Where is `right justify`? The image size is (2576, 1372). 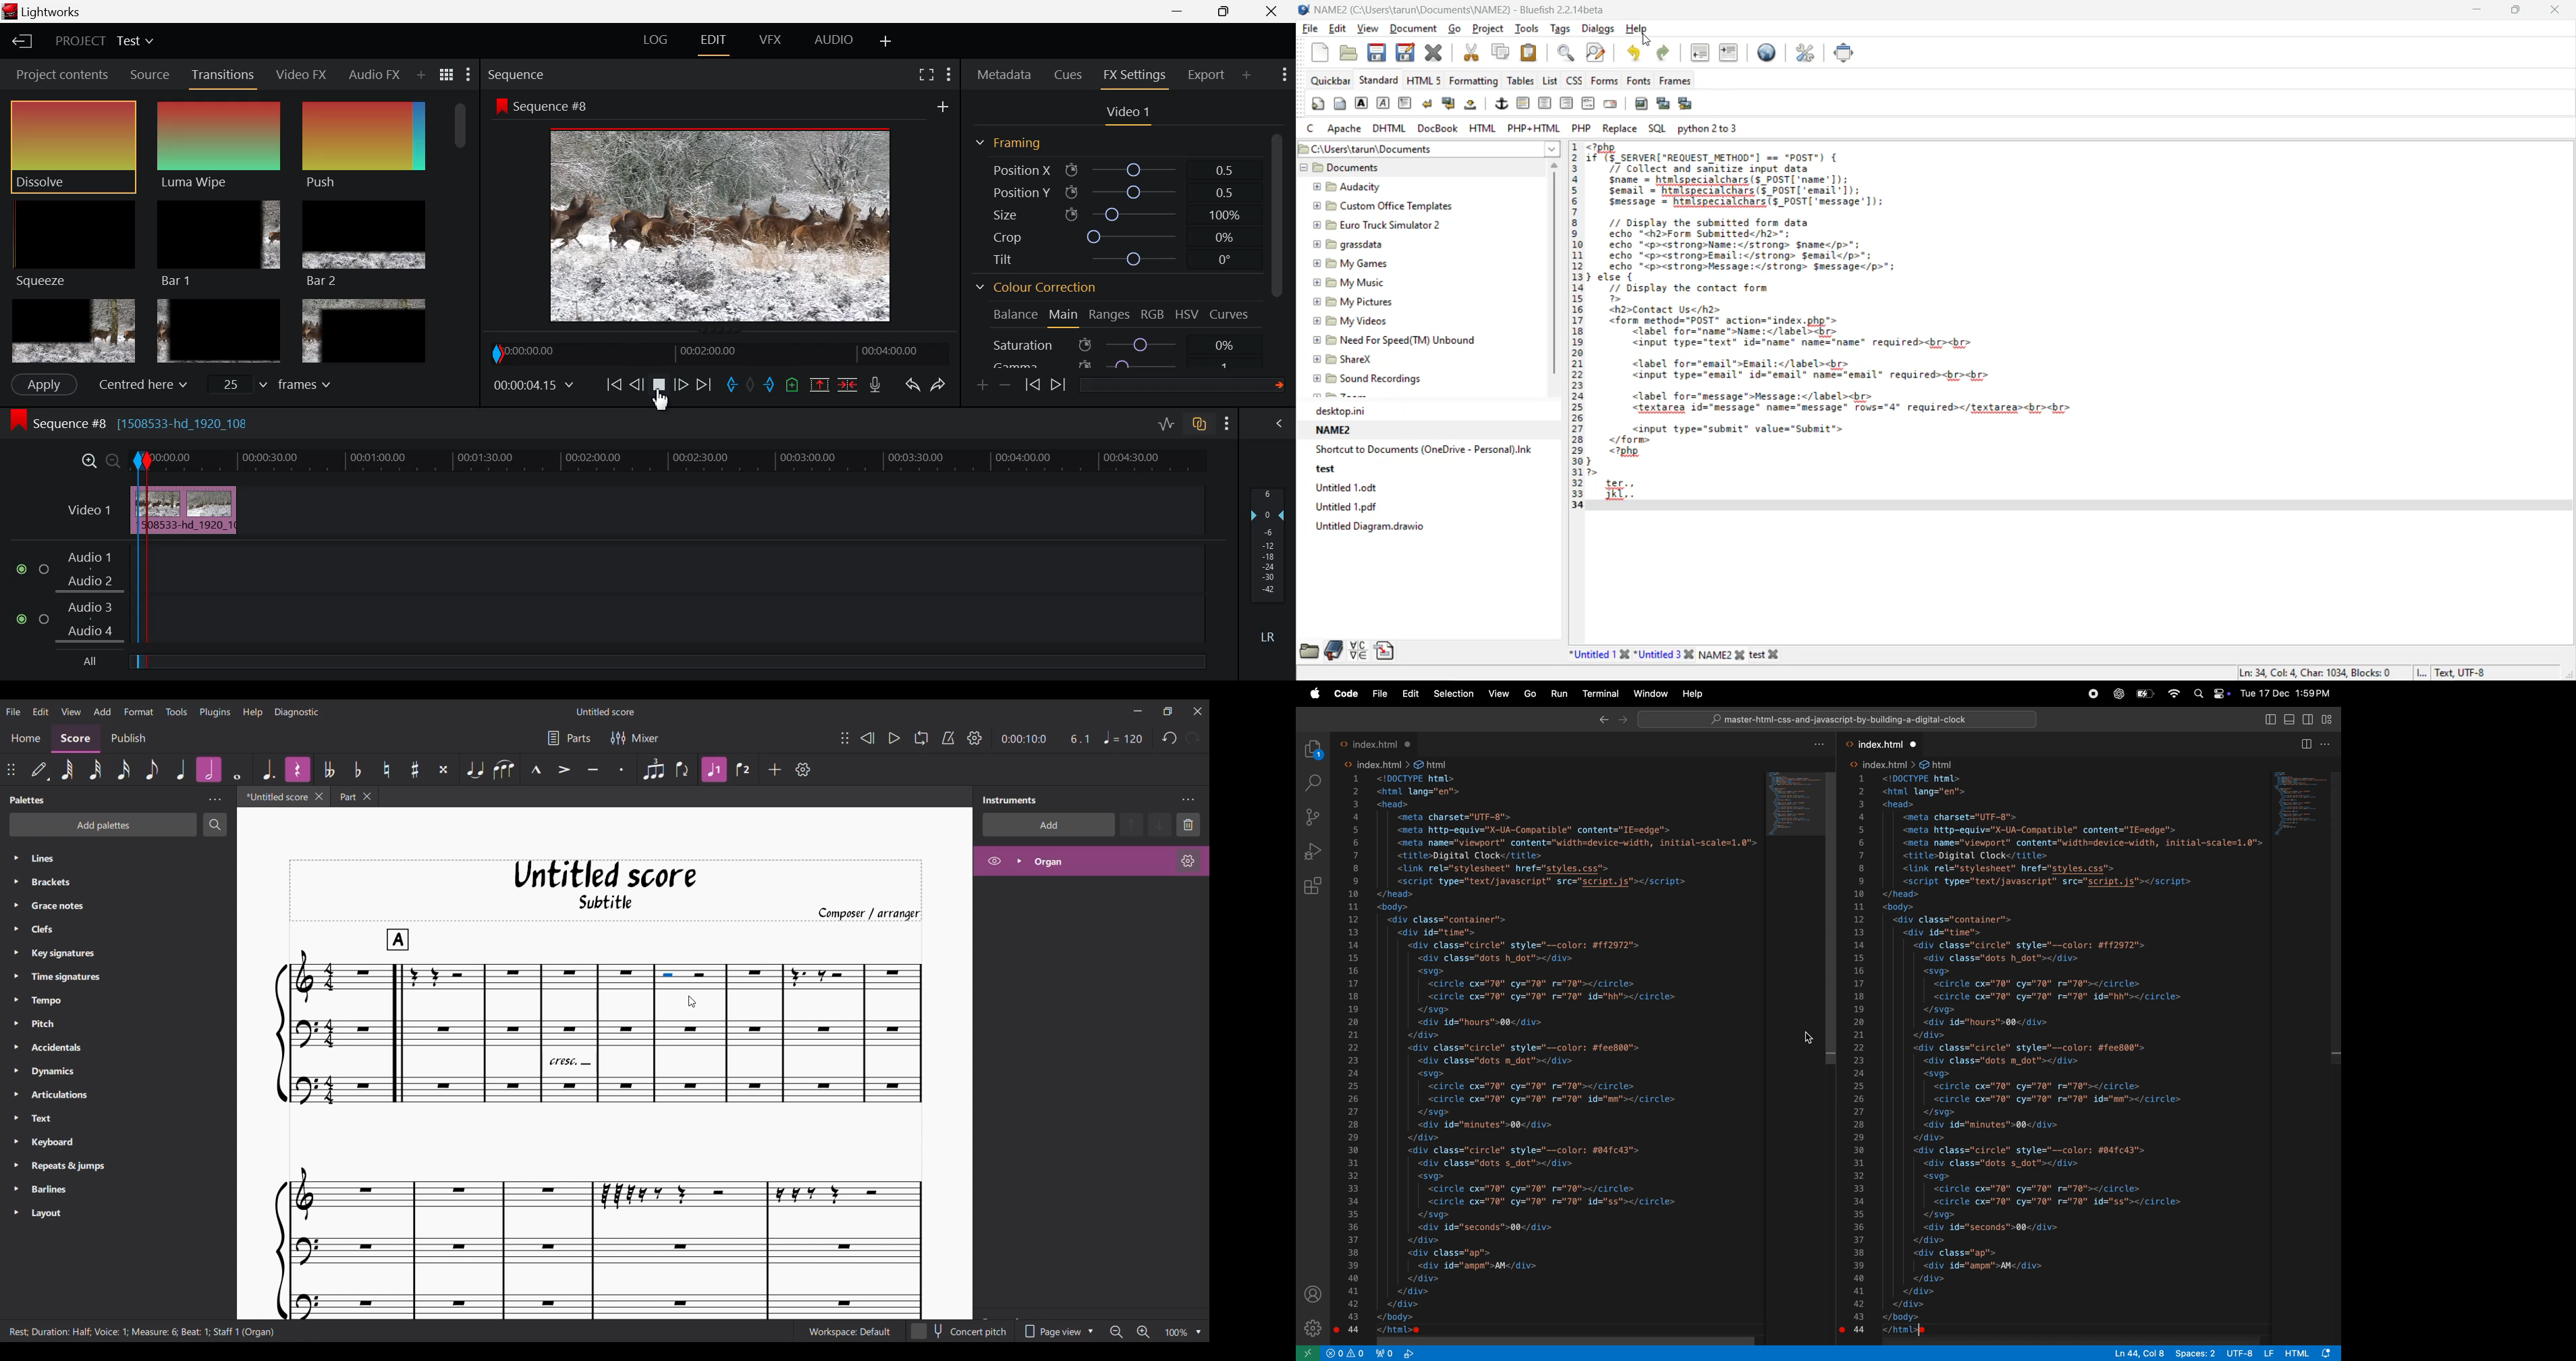
right justify is located at coordinates (1564, 103).